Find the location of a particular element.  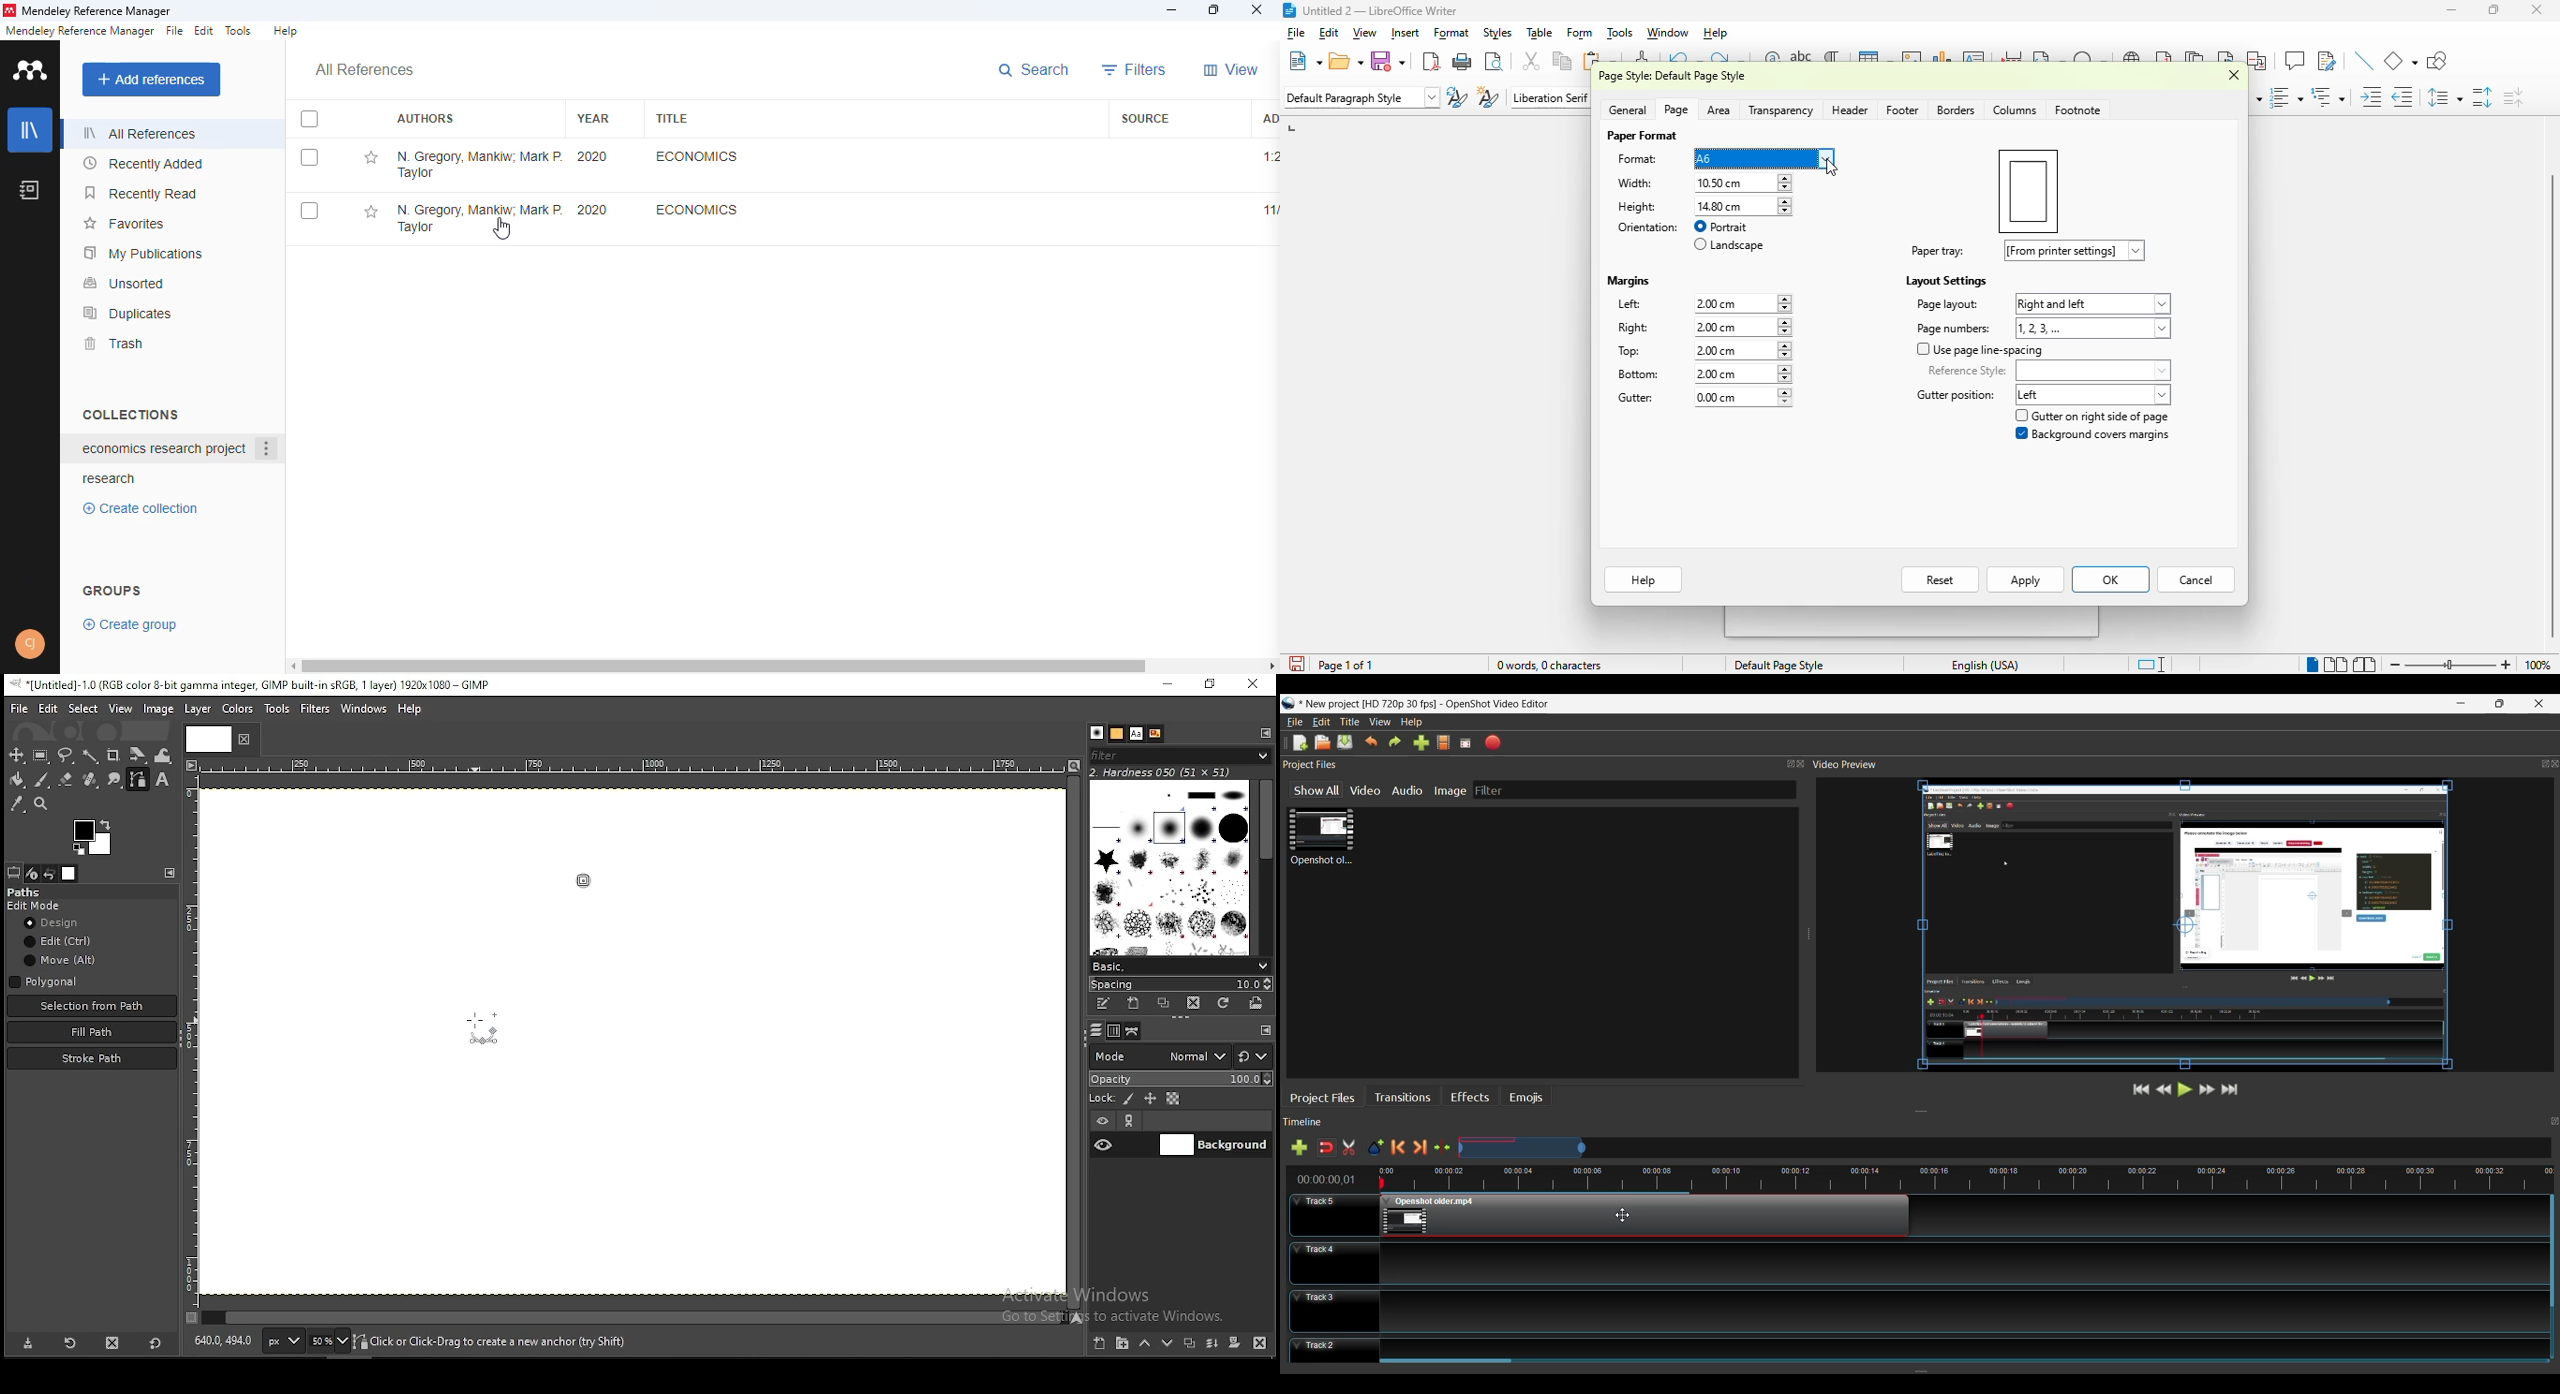

cut is located at coordinates (1530, 61).